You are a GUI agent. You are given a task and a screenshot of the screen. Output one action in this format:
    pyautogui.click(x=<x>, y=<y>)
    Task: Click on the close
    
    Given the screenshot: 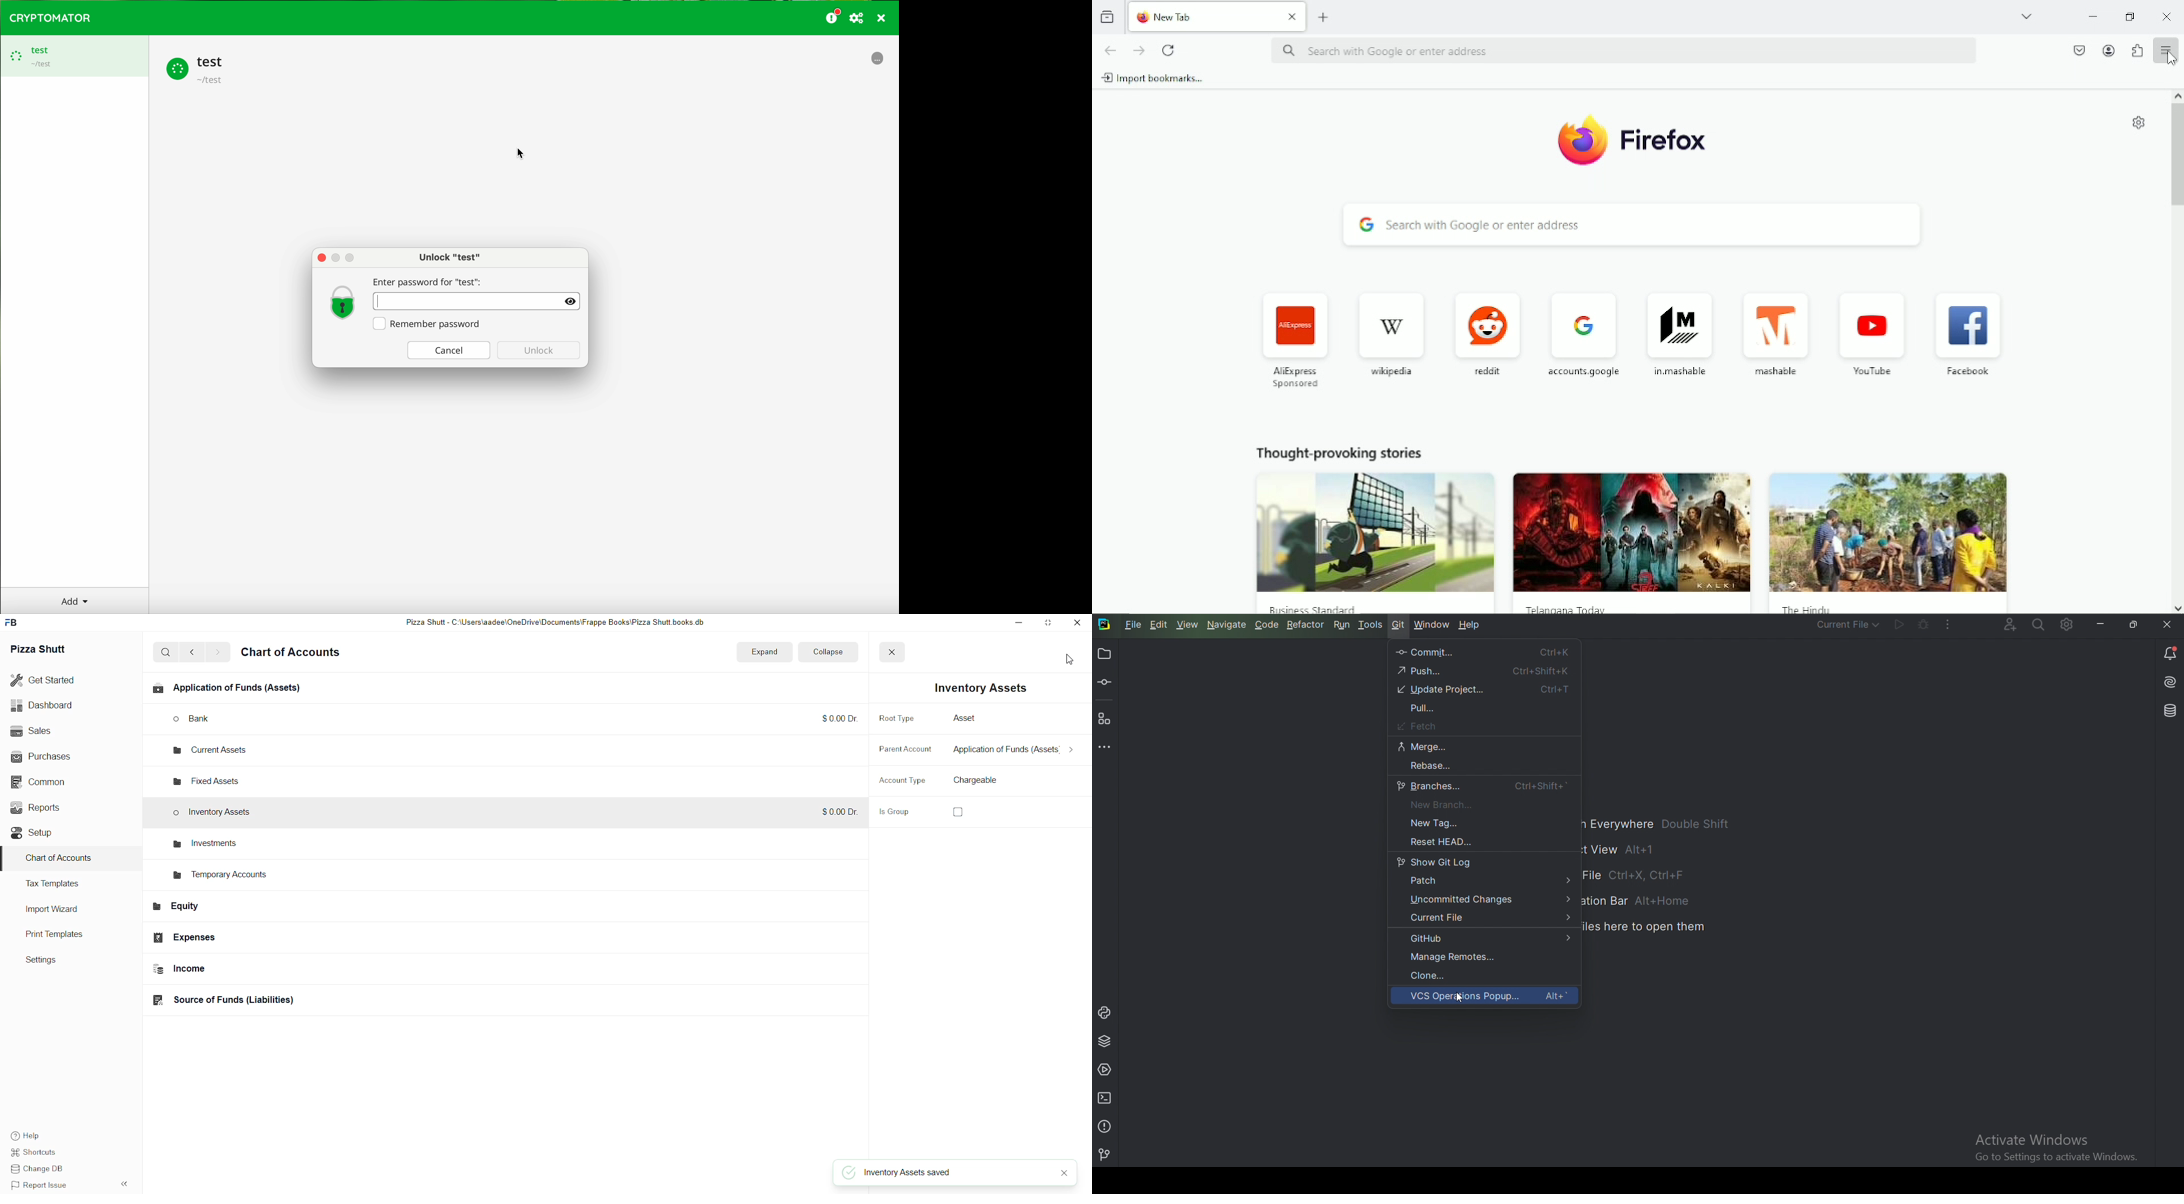 What is the action you would take?
    pyautogui.click(x=1079, y=624)
    